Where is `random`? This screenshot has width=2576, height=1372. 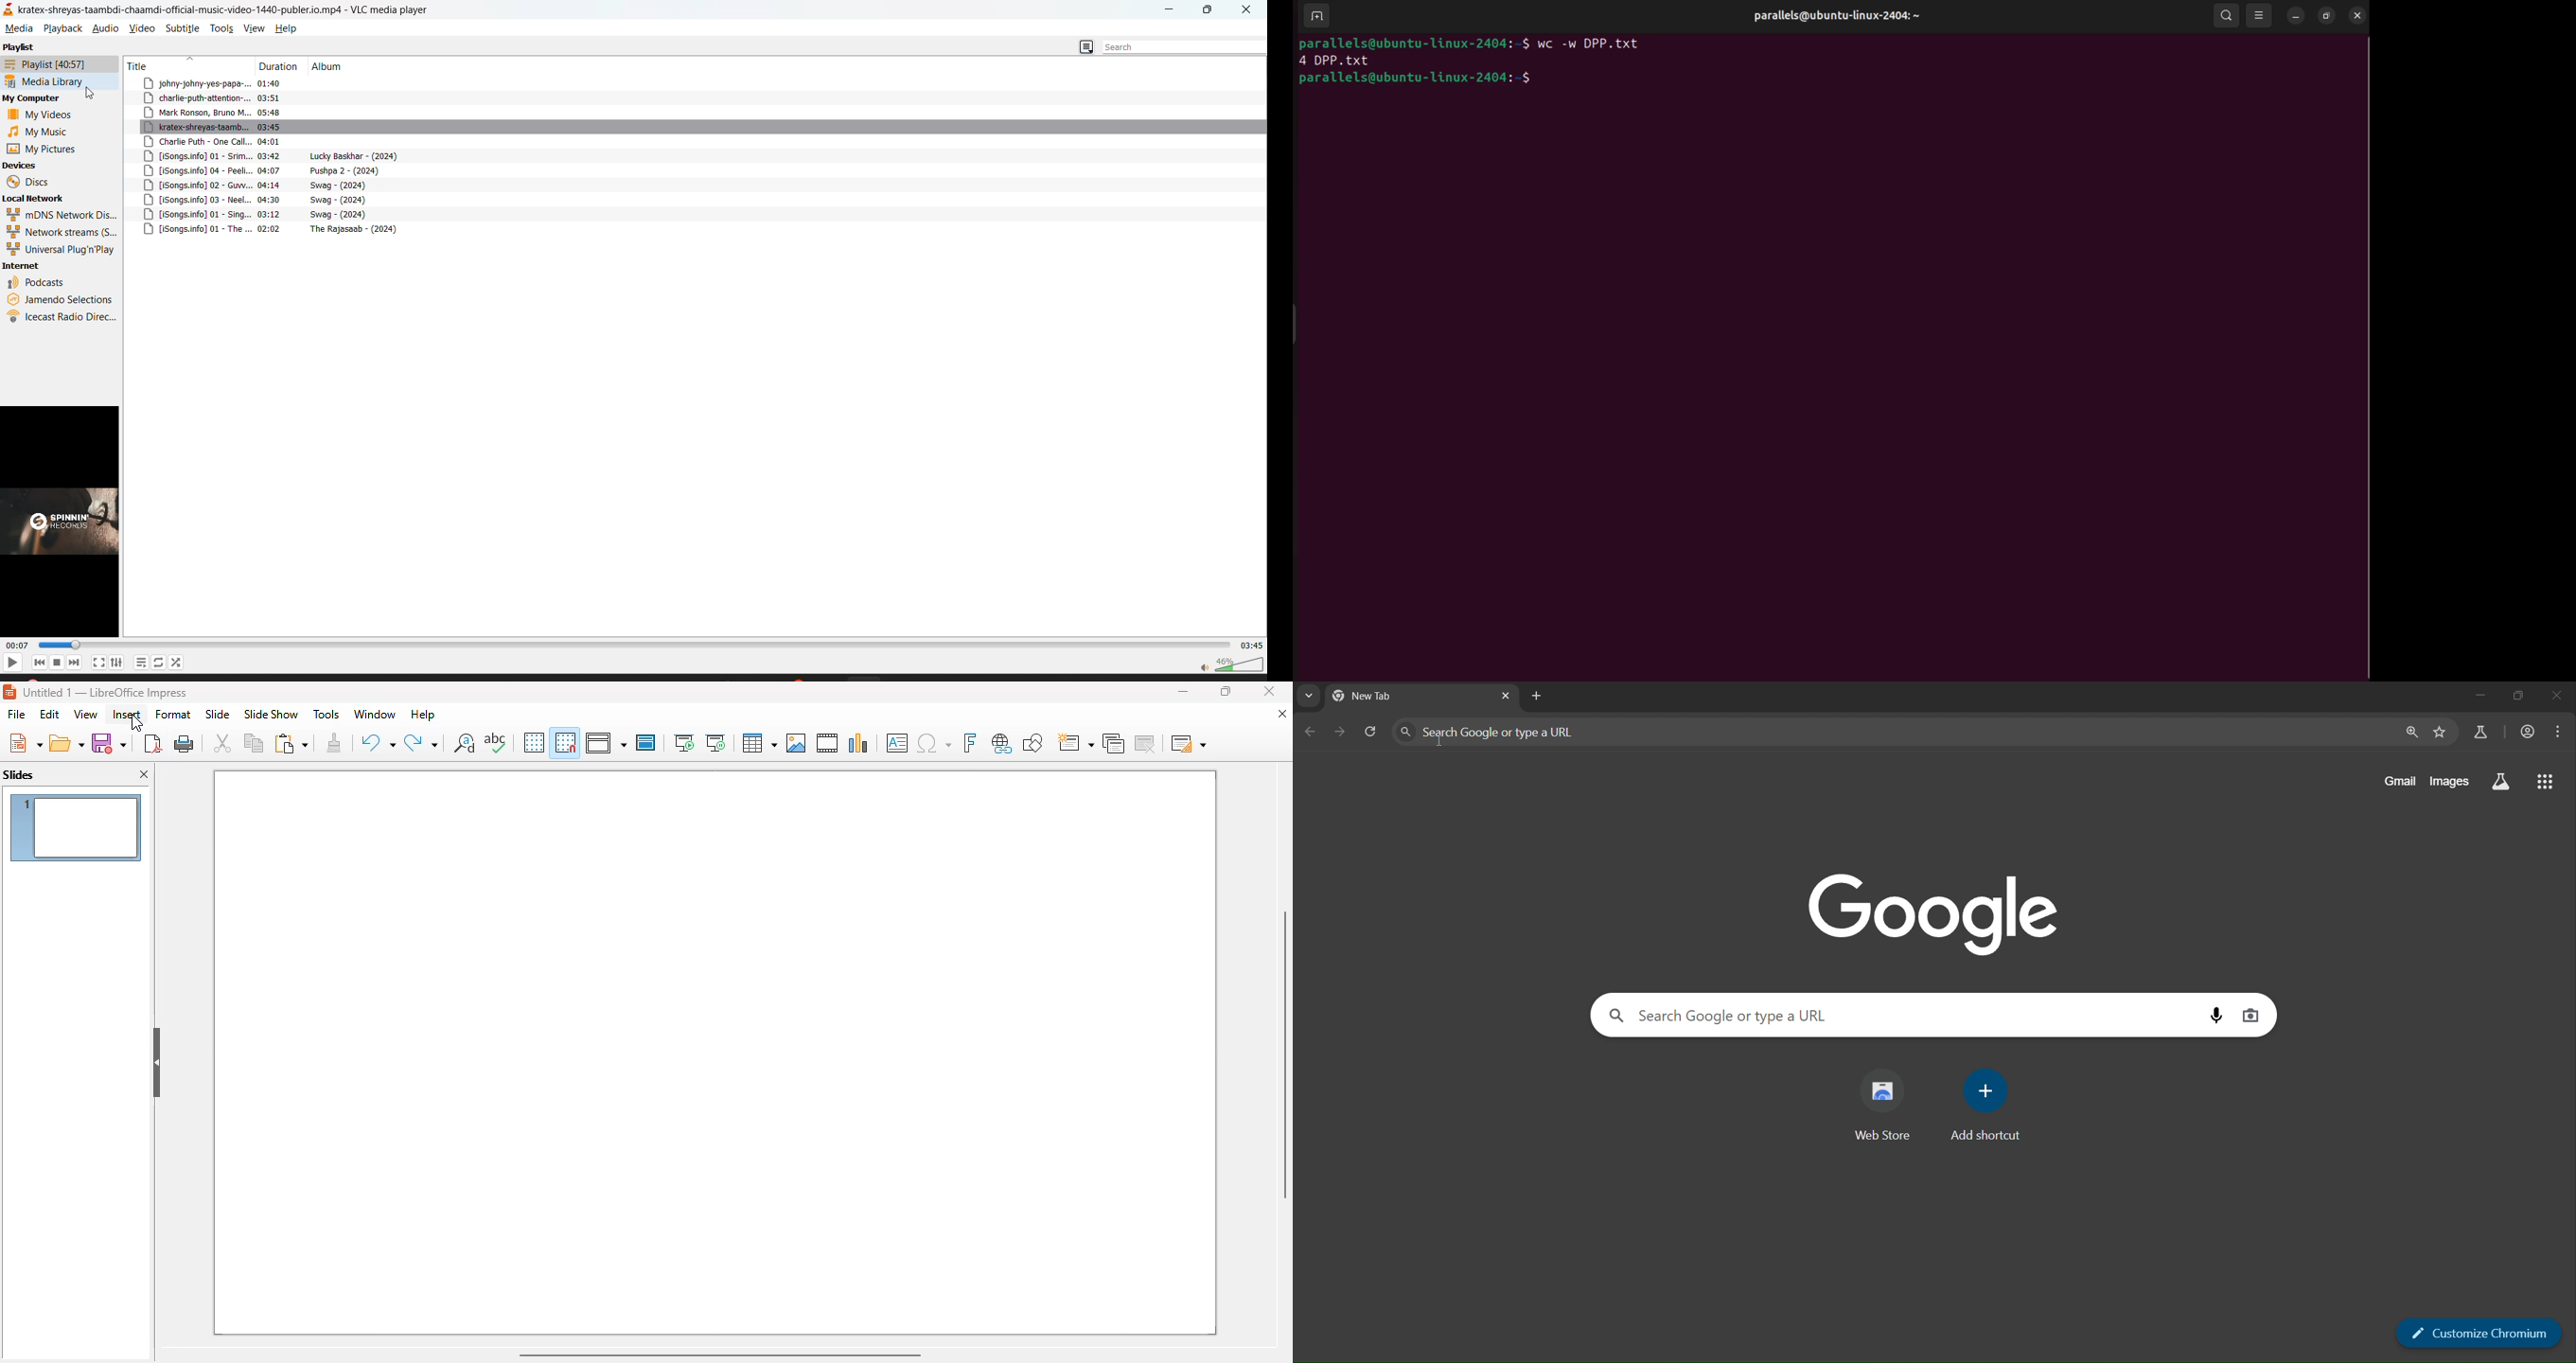 random is located at coordinates (174, 663).